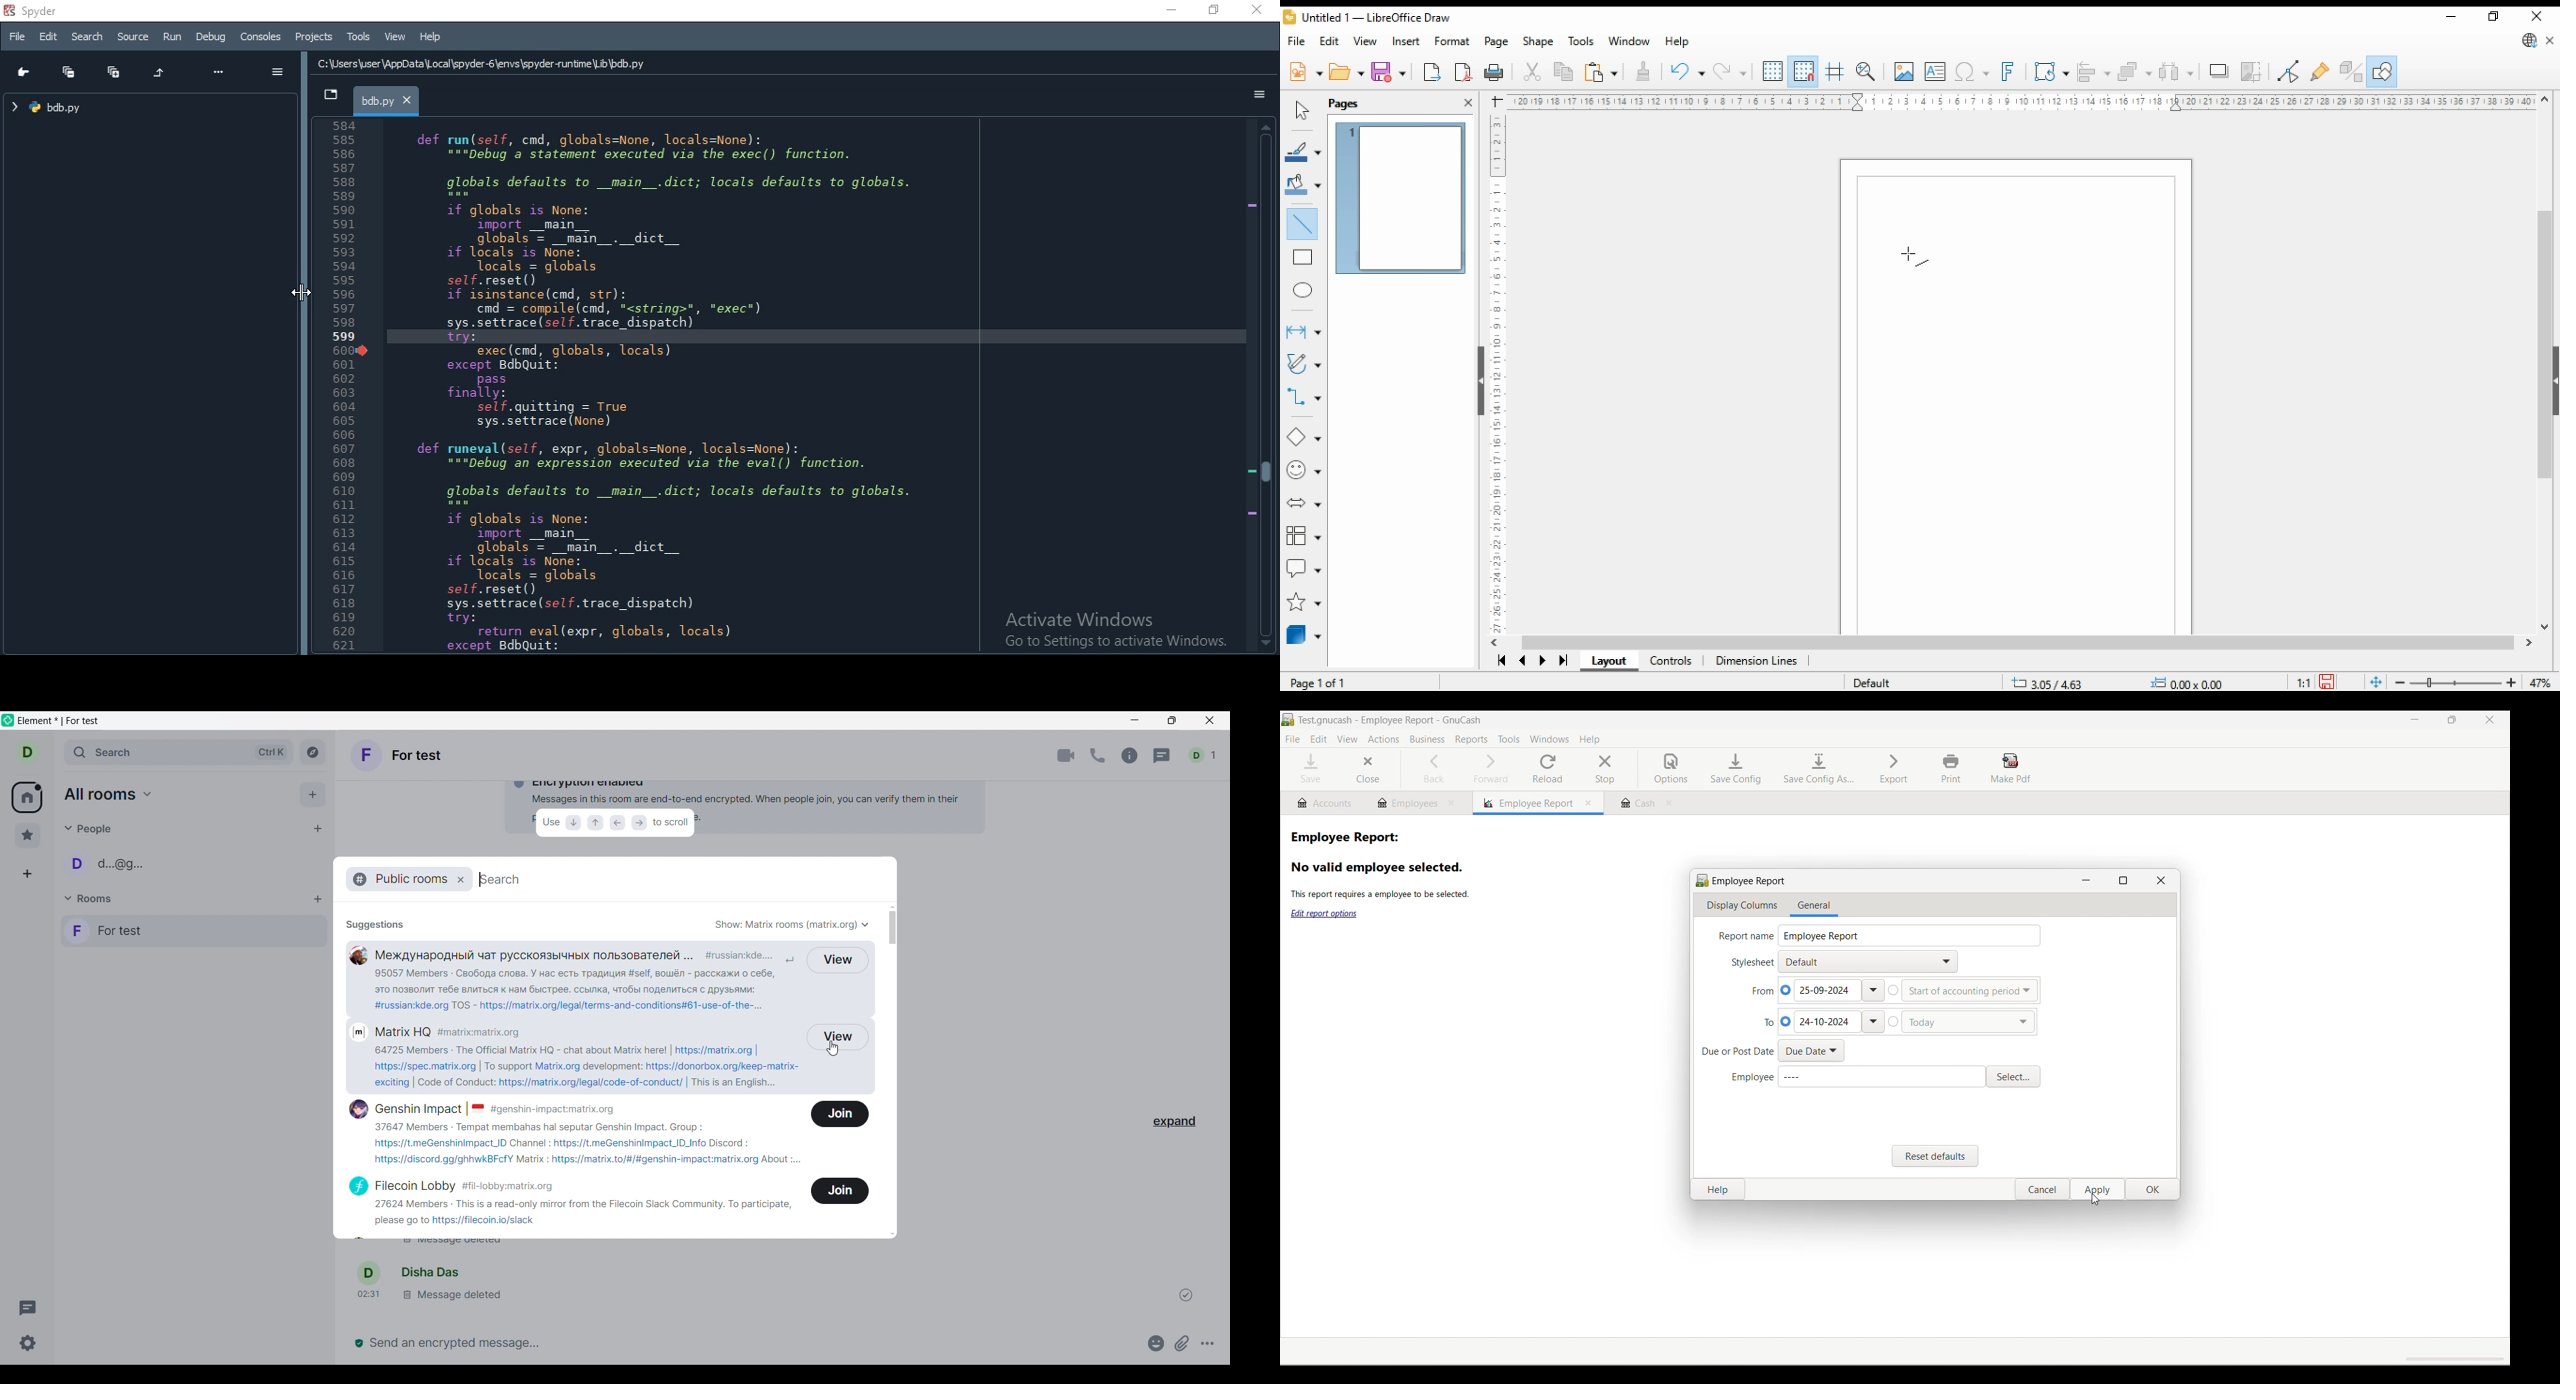 This screenshot has height=1400, width=2576. What do you see at coordinates (439, 1144) in the screenshot?
I see `https://t.meGenshinImpact_ID` at bounding box center [439, 1144].